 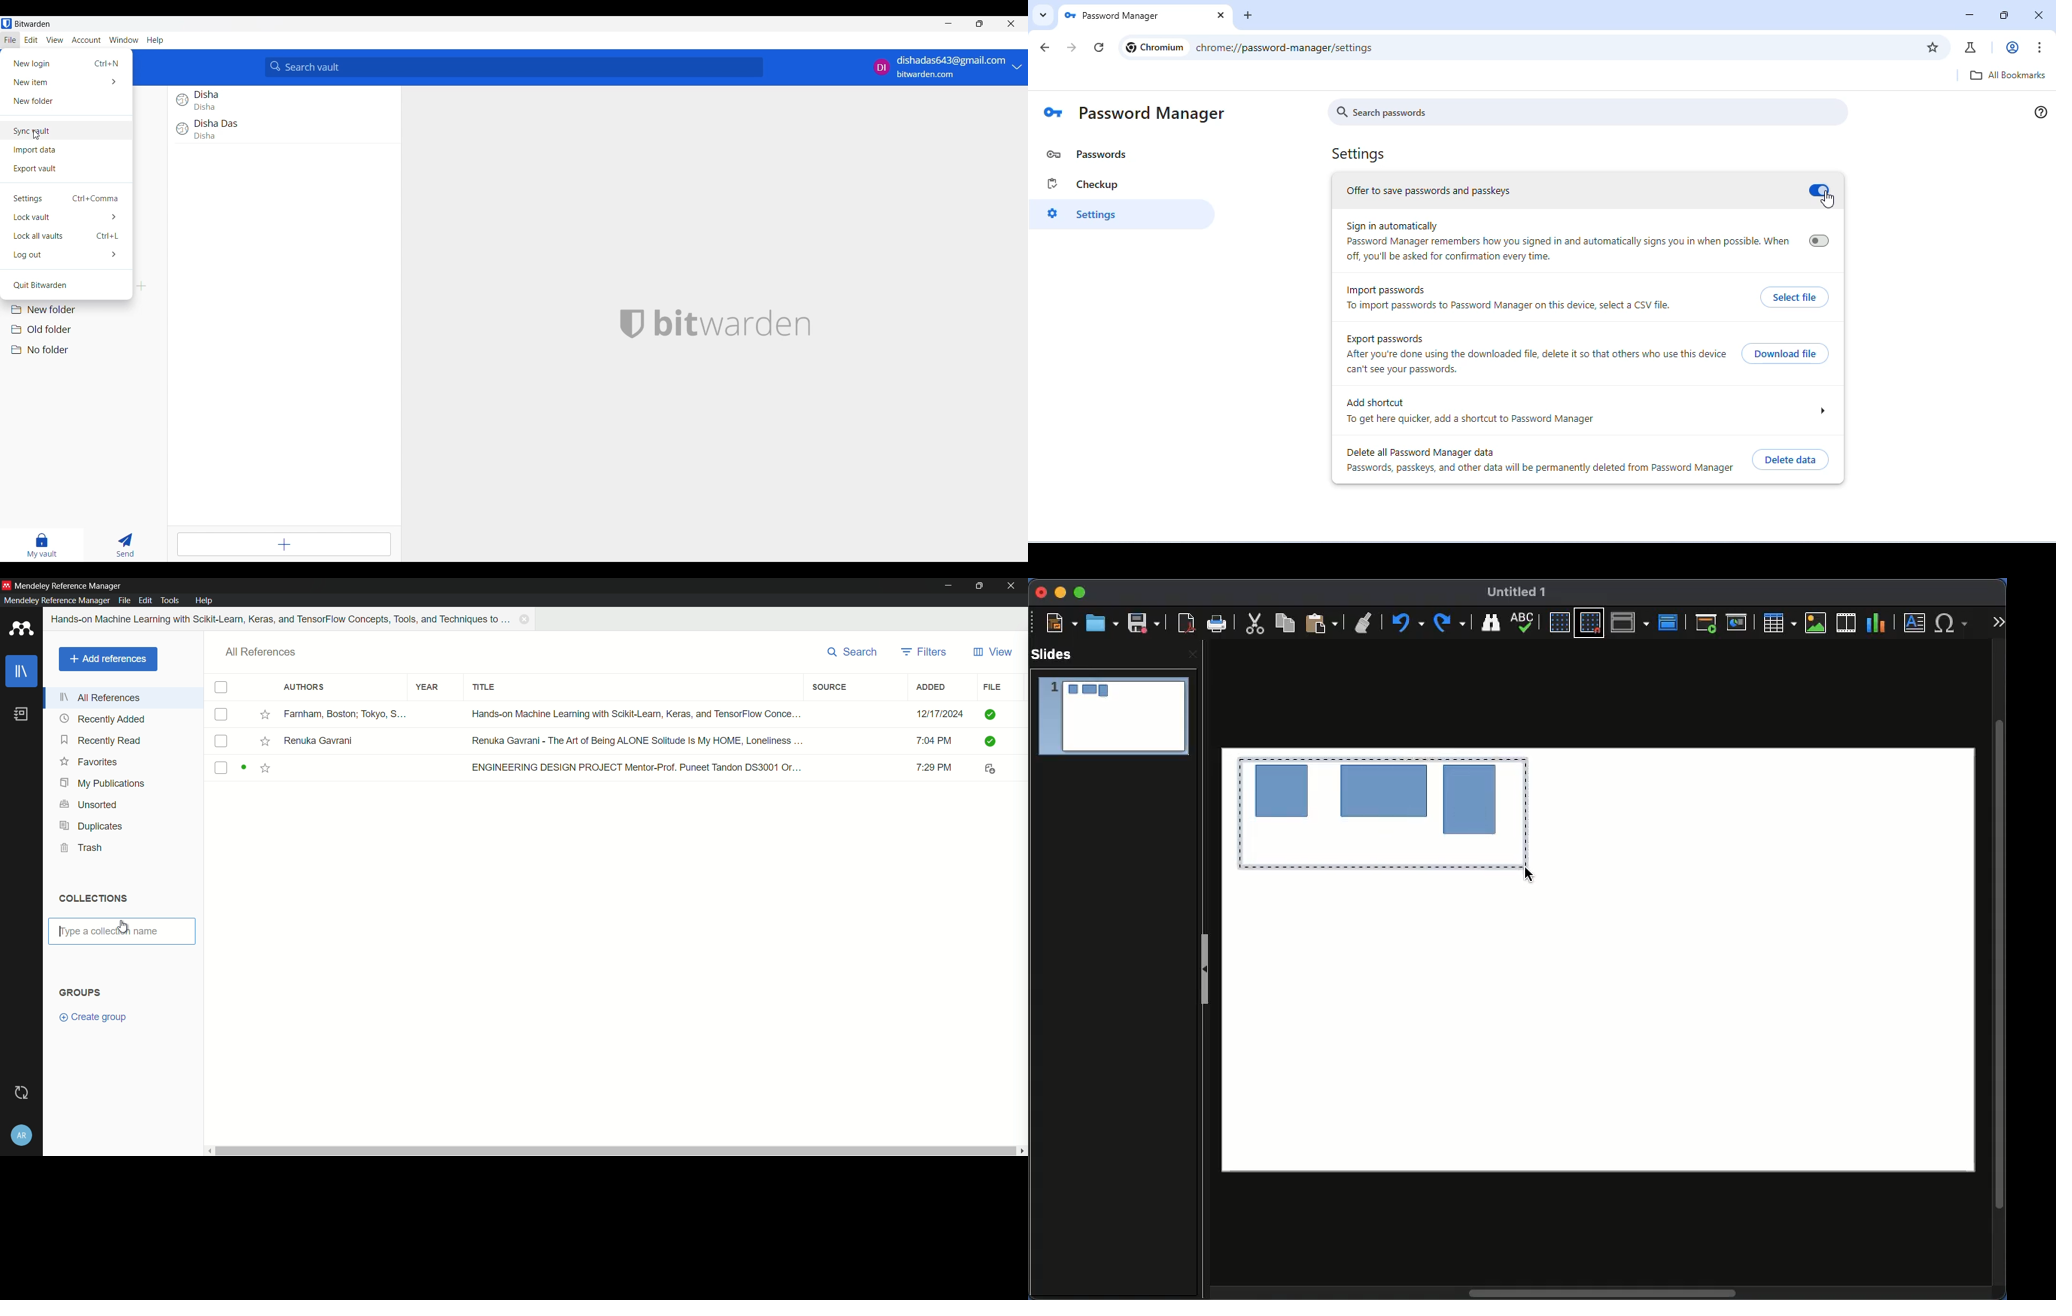 What do you see at coordinates (1822, 410) in the screenshot?
I see `drop down` at bounding box center [1822, 410].